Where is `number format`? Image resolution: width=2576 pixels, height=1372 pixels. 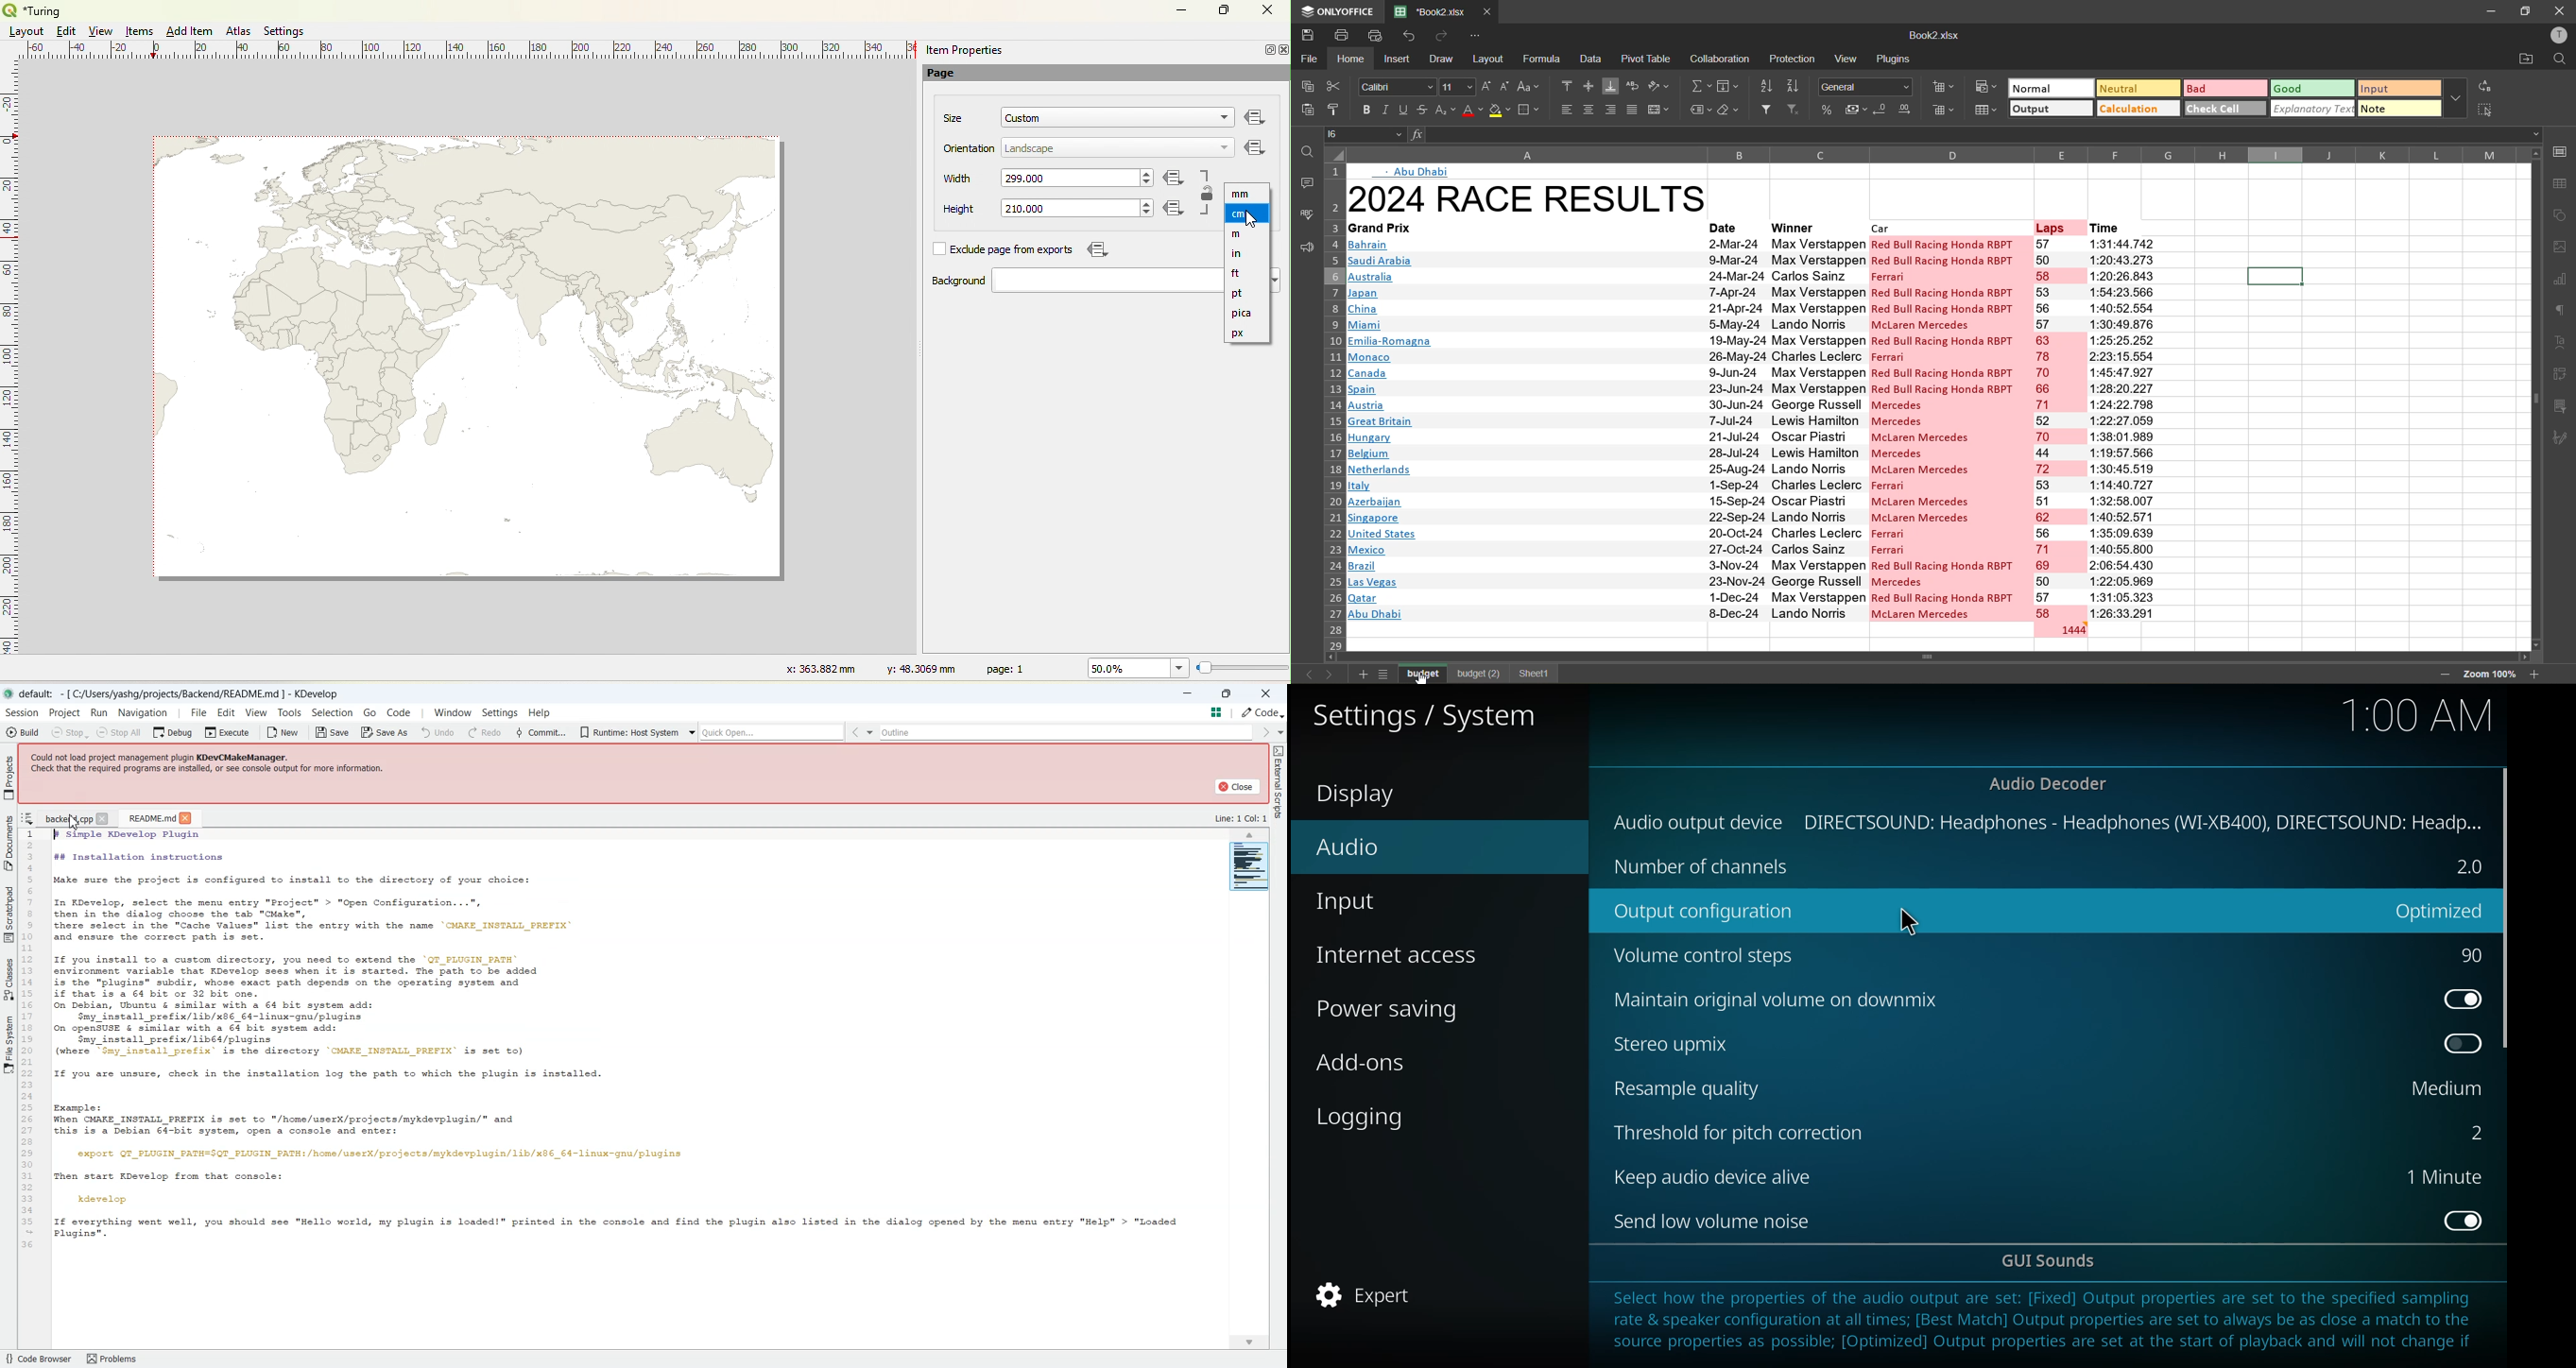
number format is located at coordinates (1868, 86).